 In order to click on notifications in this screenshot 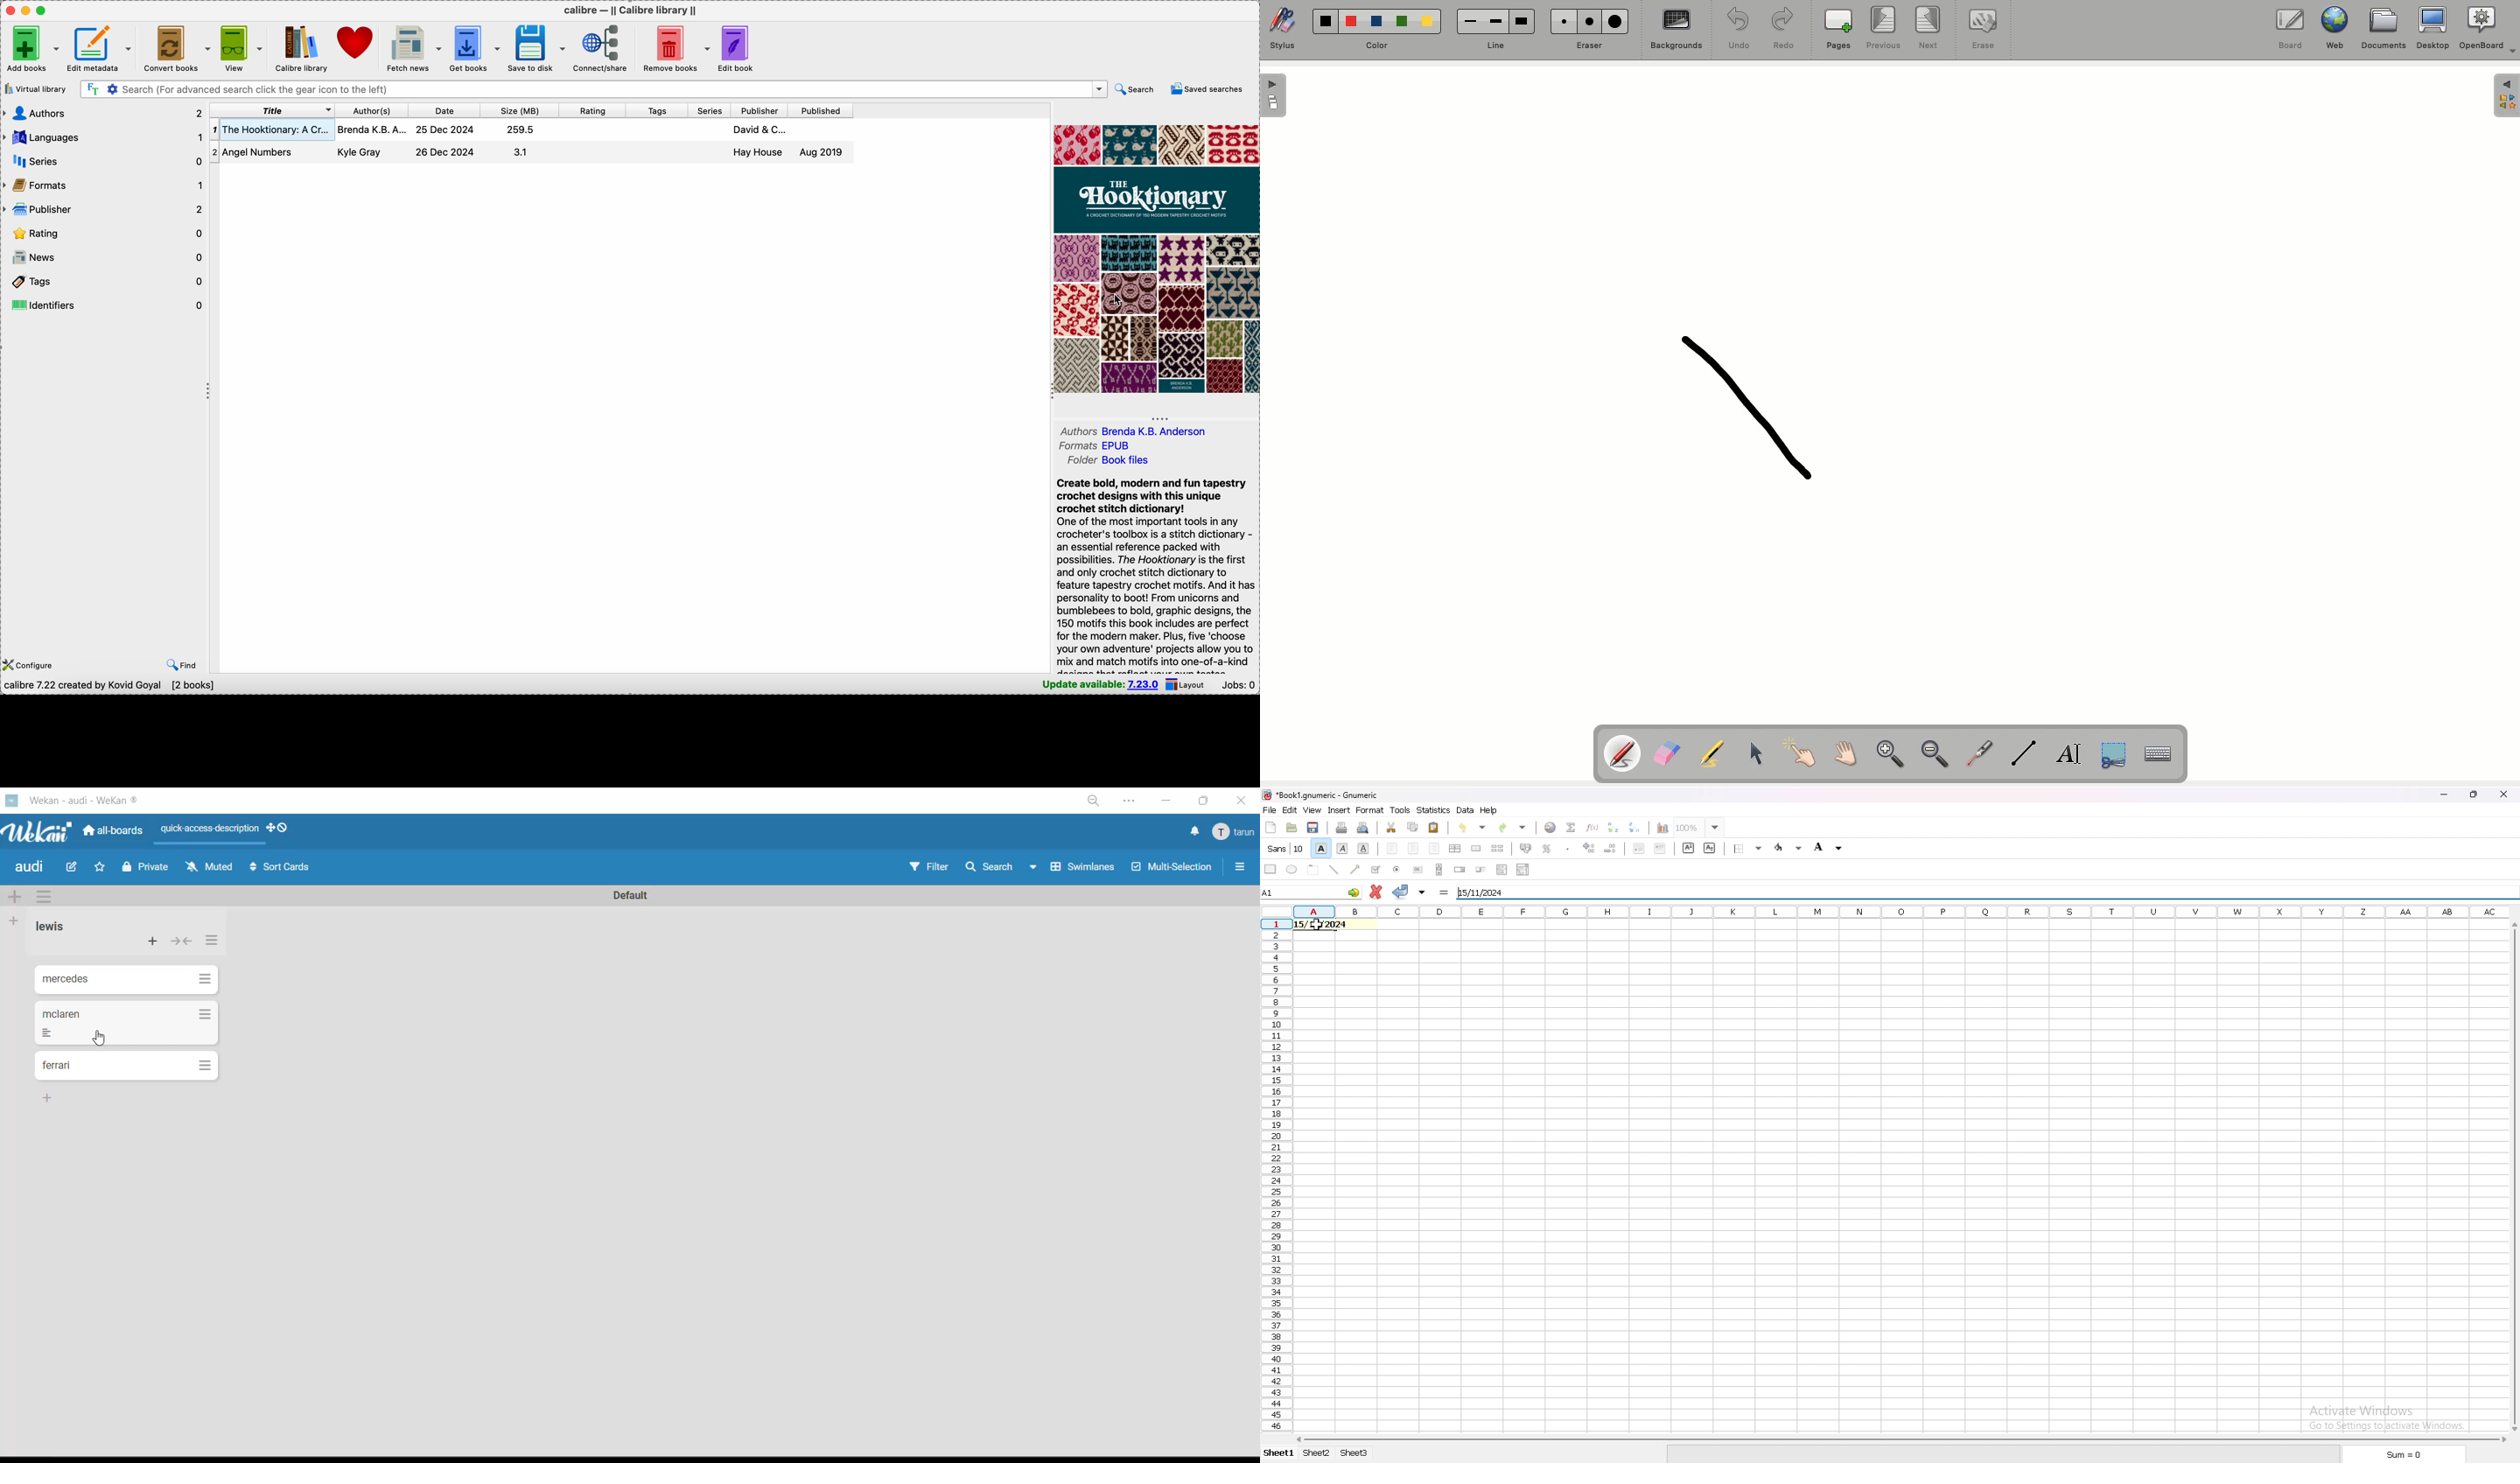, I will do `click(1192, 833)`.